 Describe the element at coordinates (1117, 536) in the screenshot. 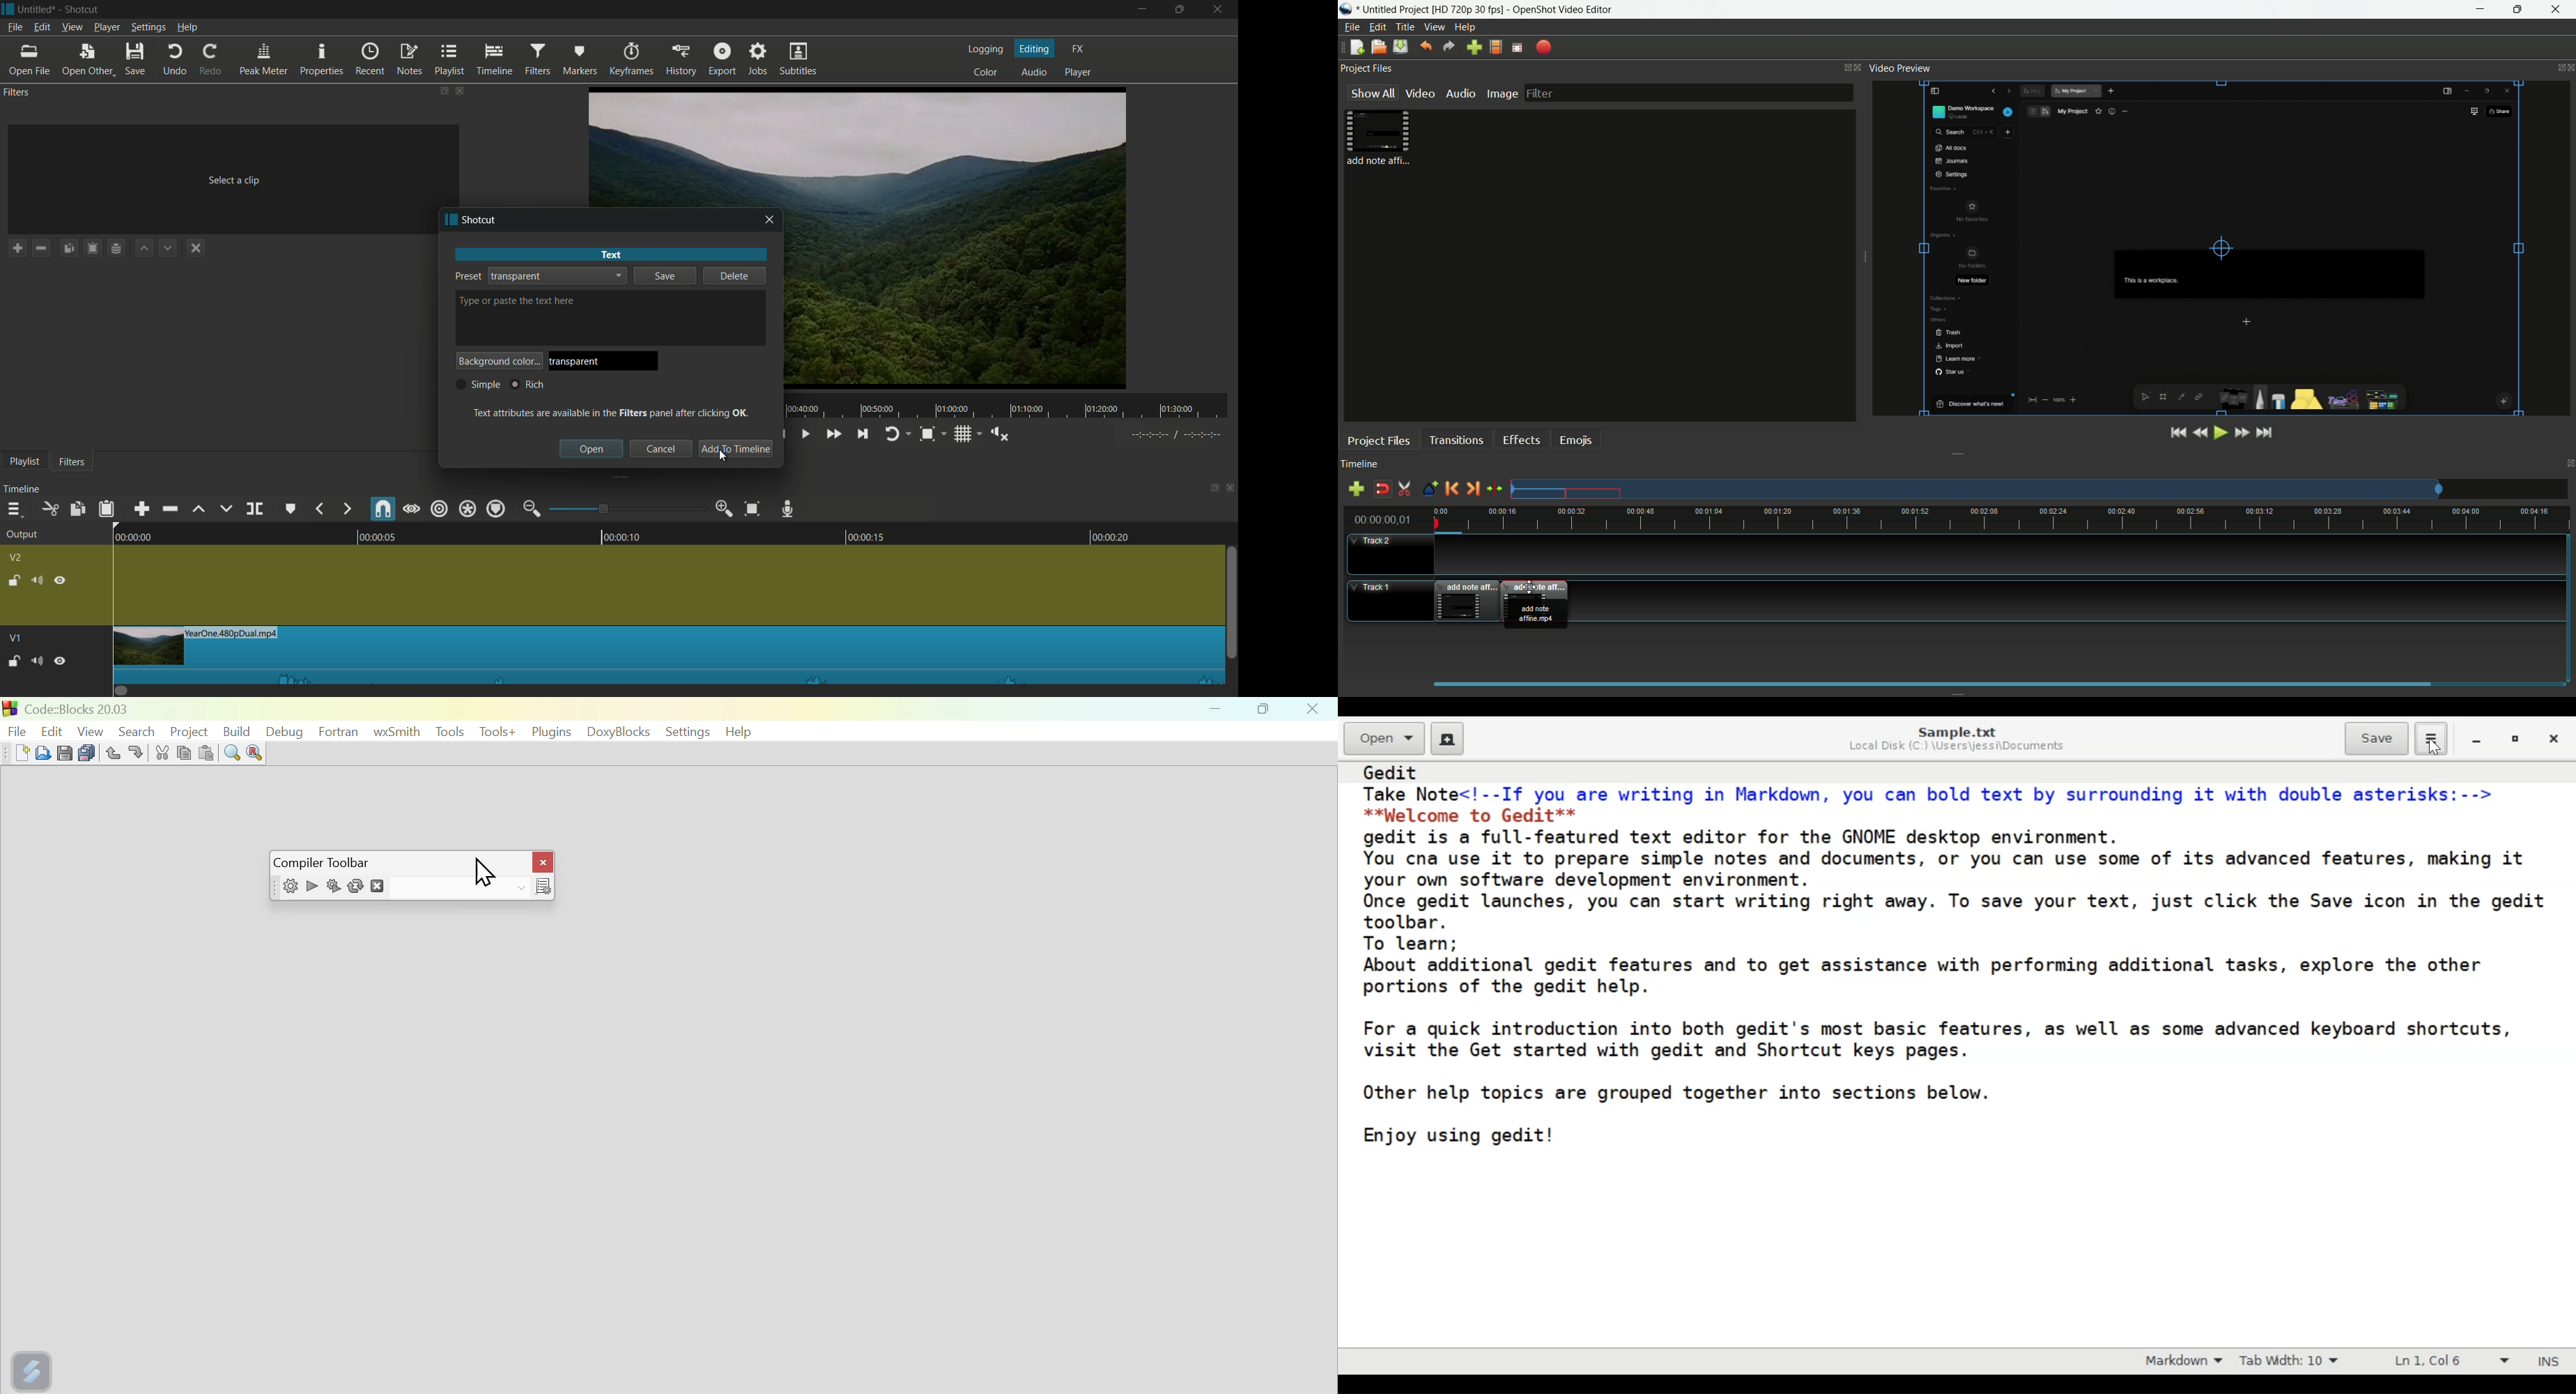

I see `00:00:20` at that location.